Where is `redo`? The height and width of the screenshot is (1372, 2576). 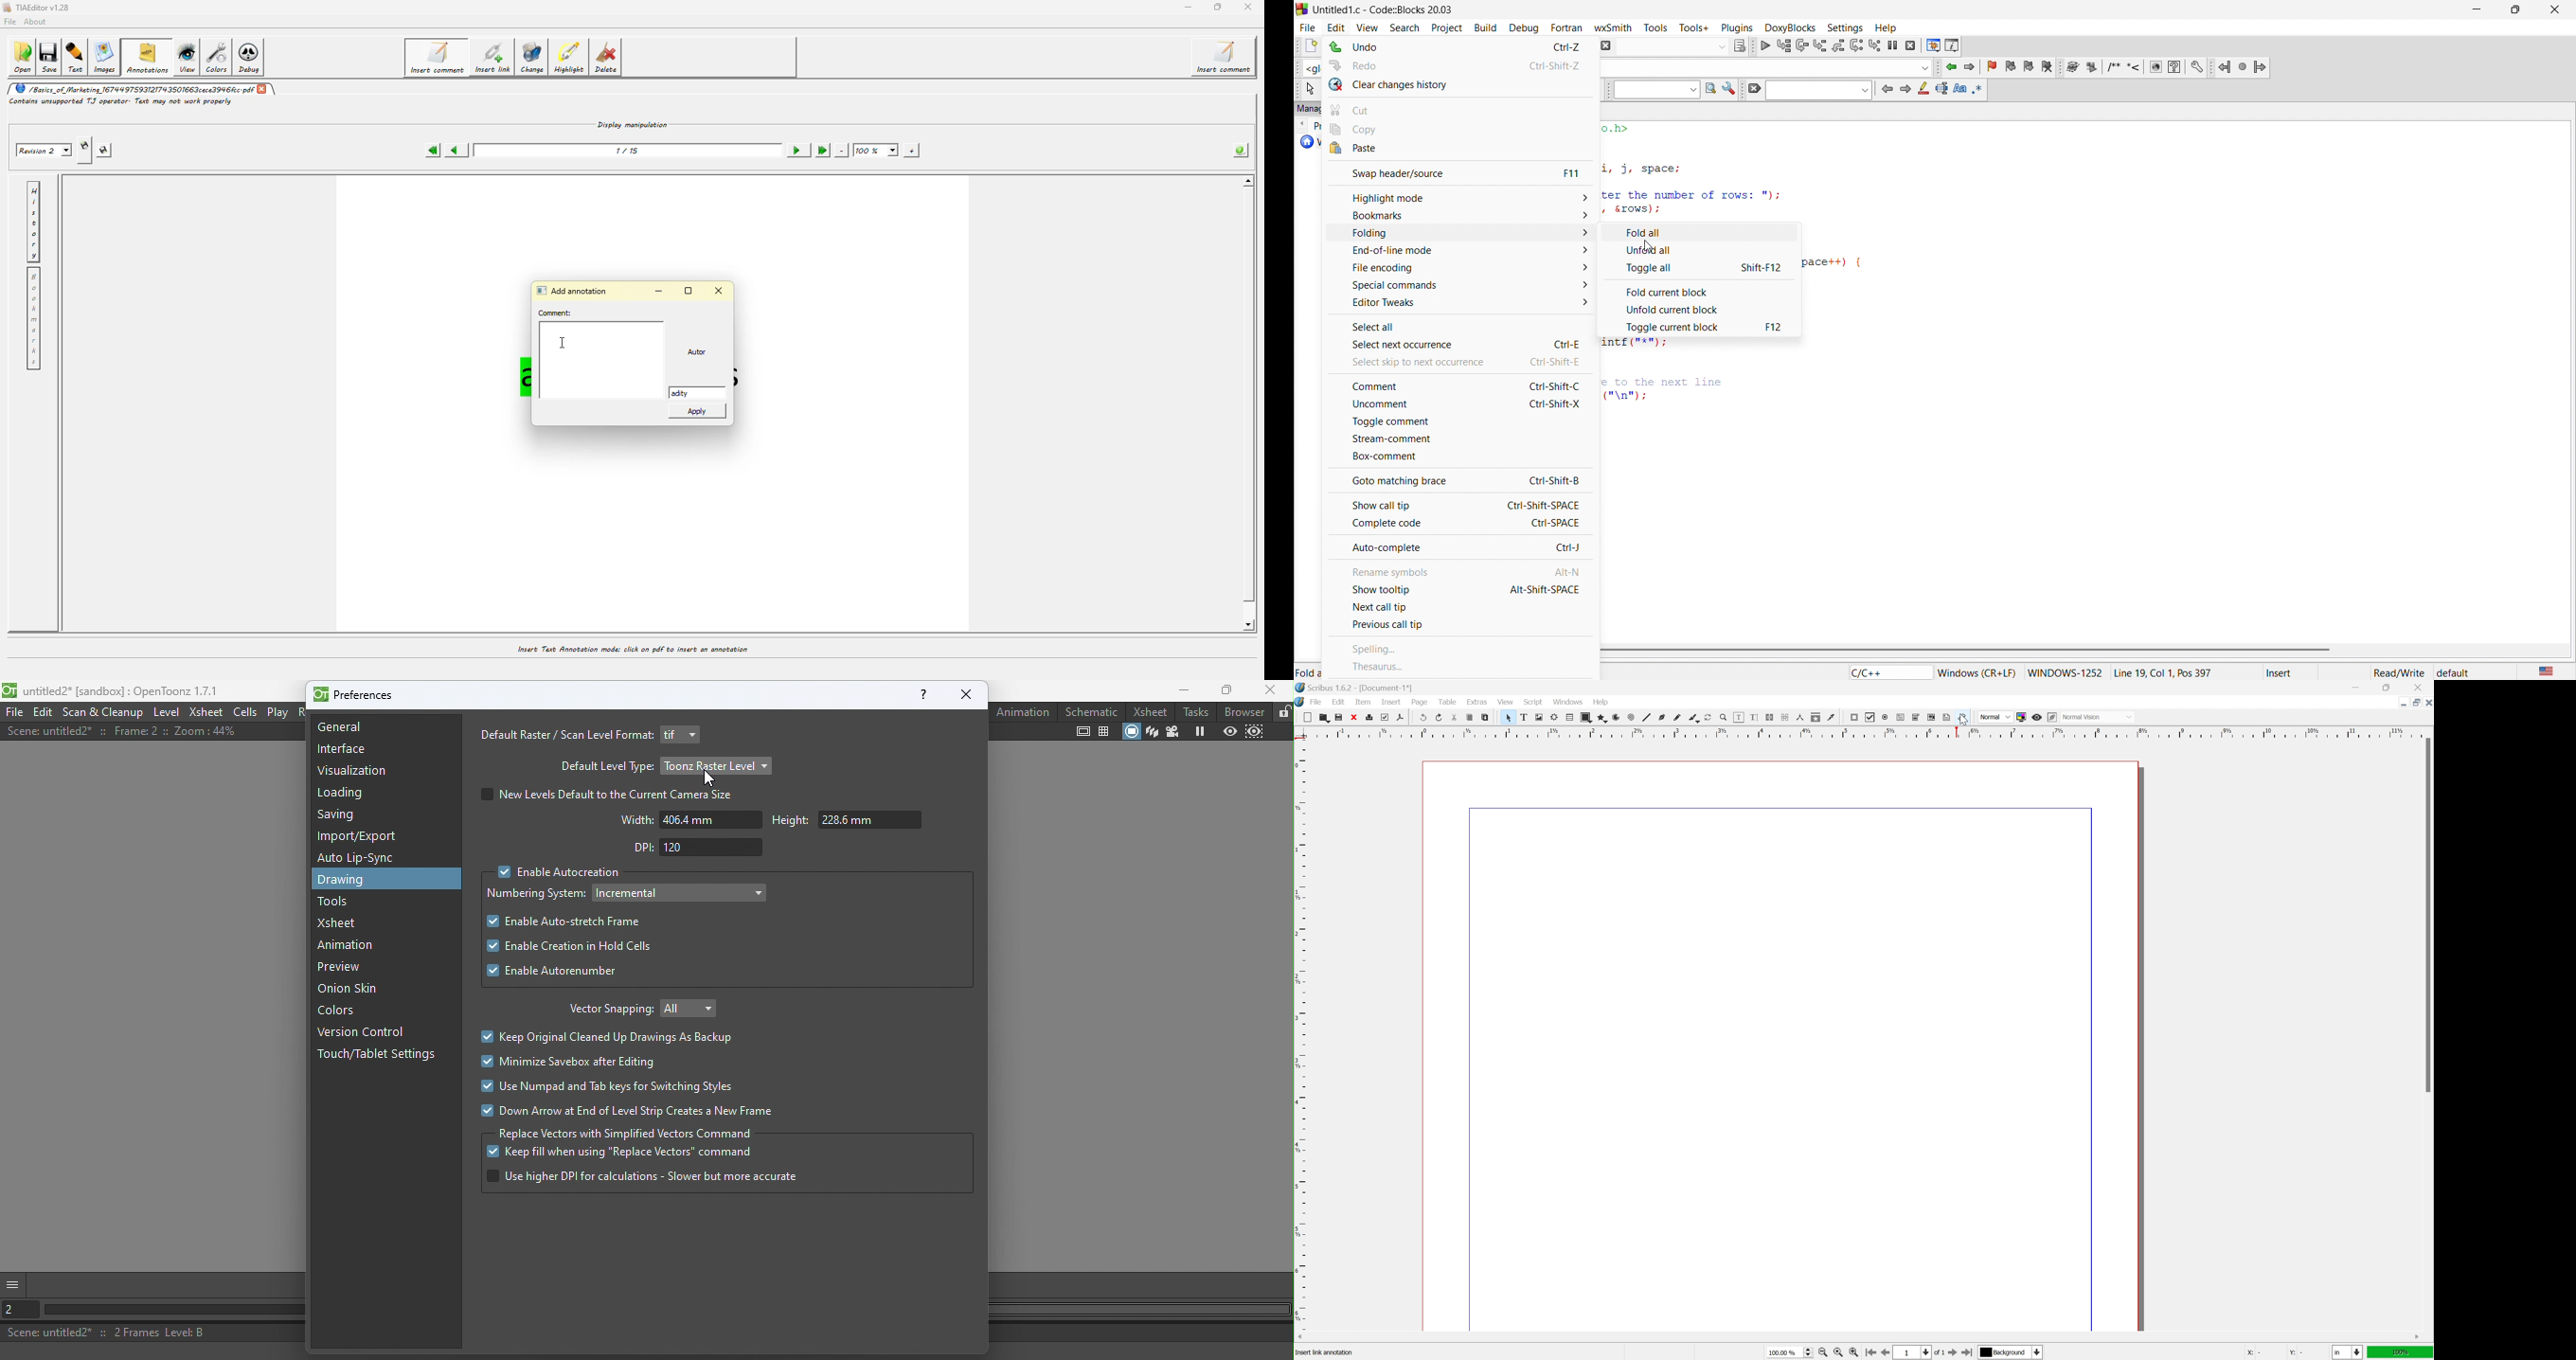
redo is located at coordinates (1461, 63).